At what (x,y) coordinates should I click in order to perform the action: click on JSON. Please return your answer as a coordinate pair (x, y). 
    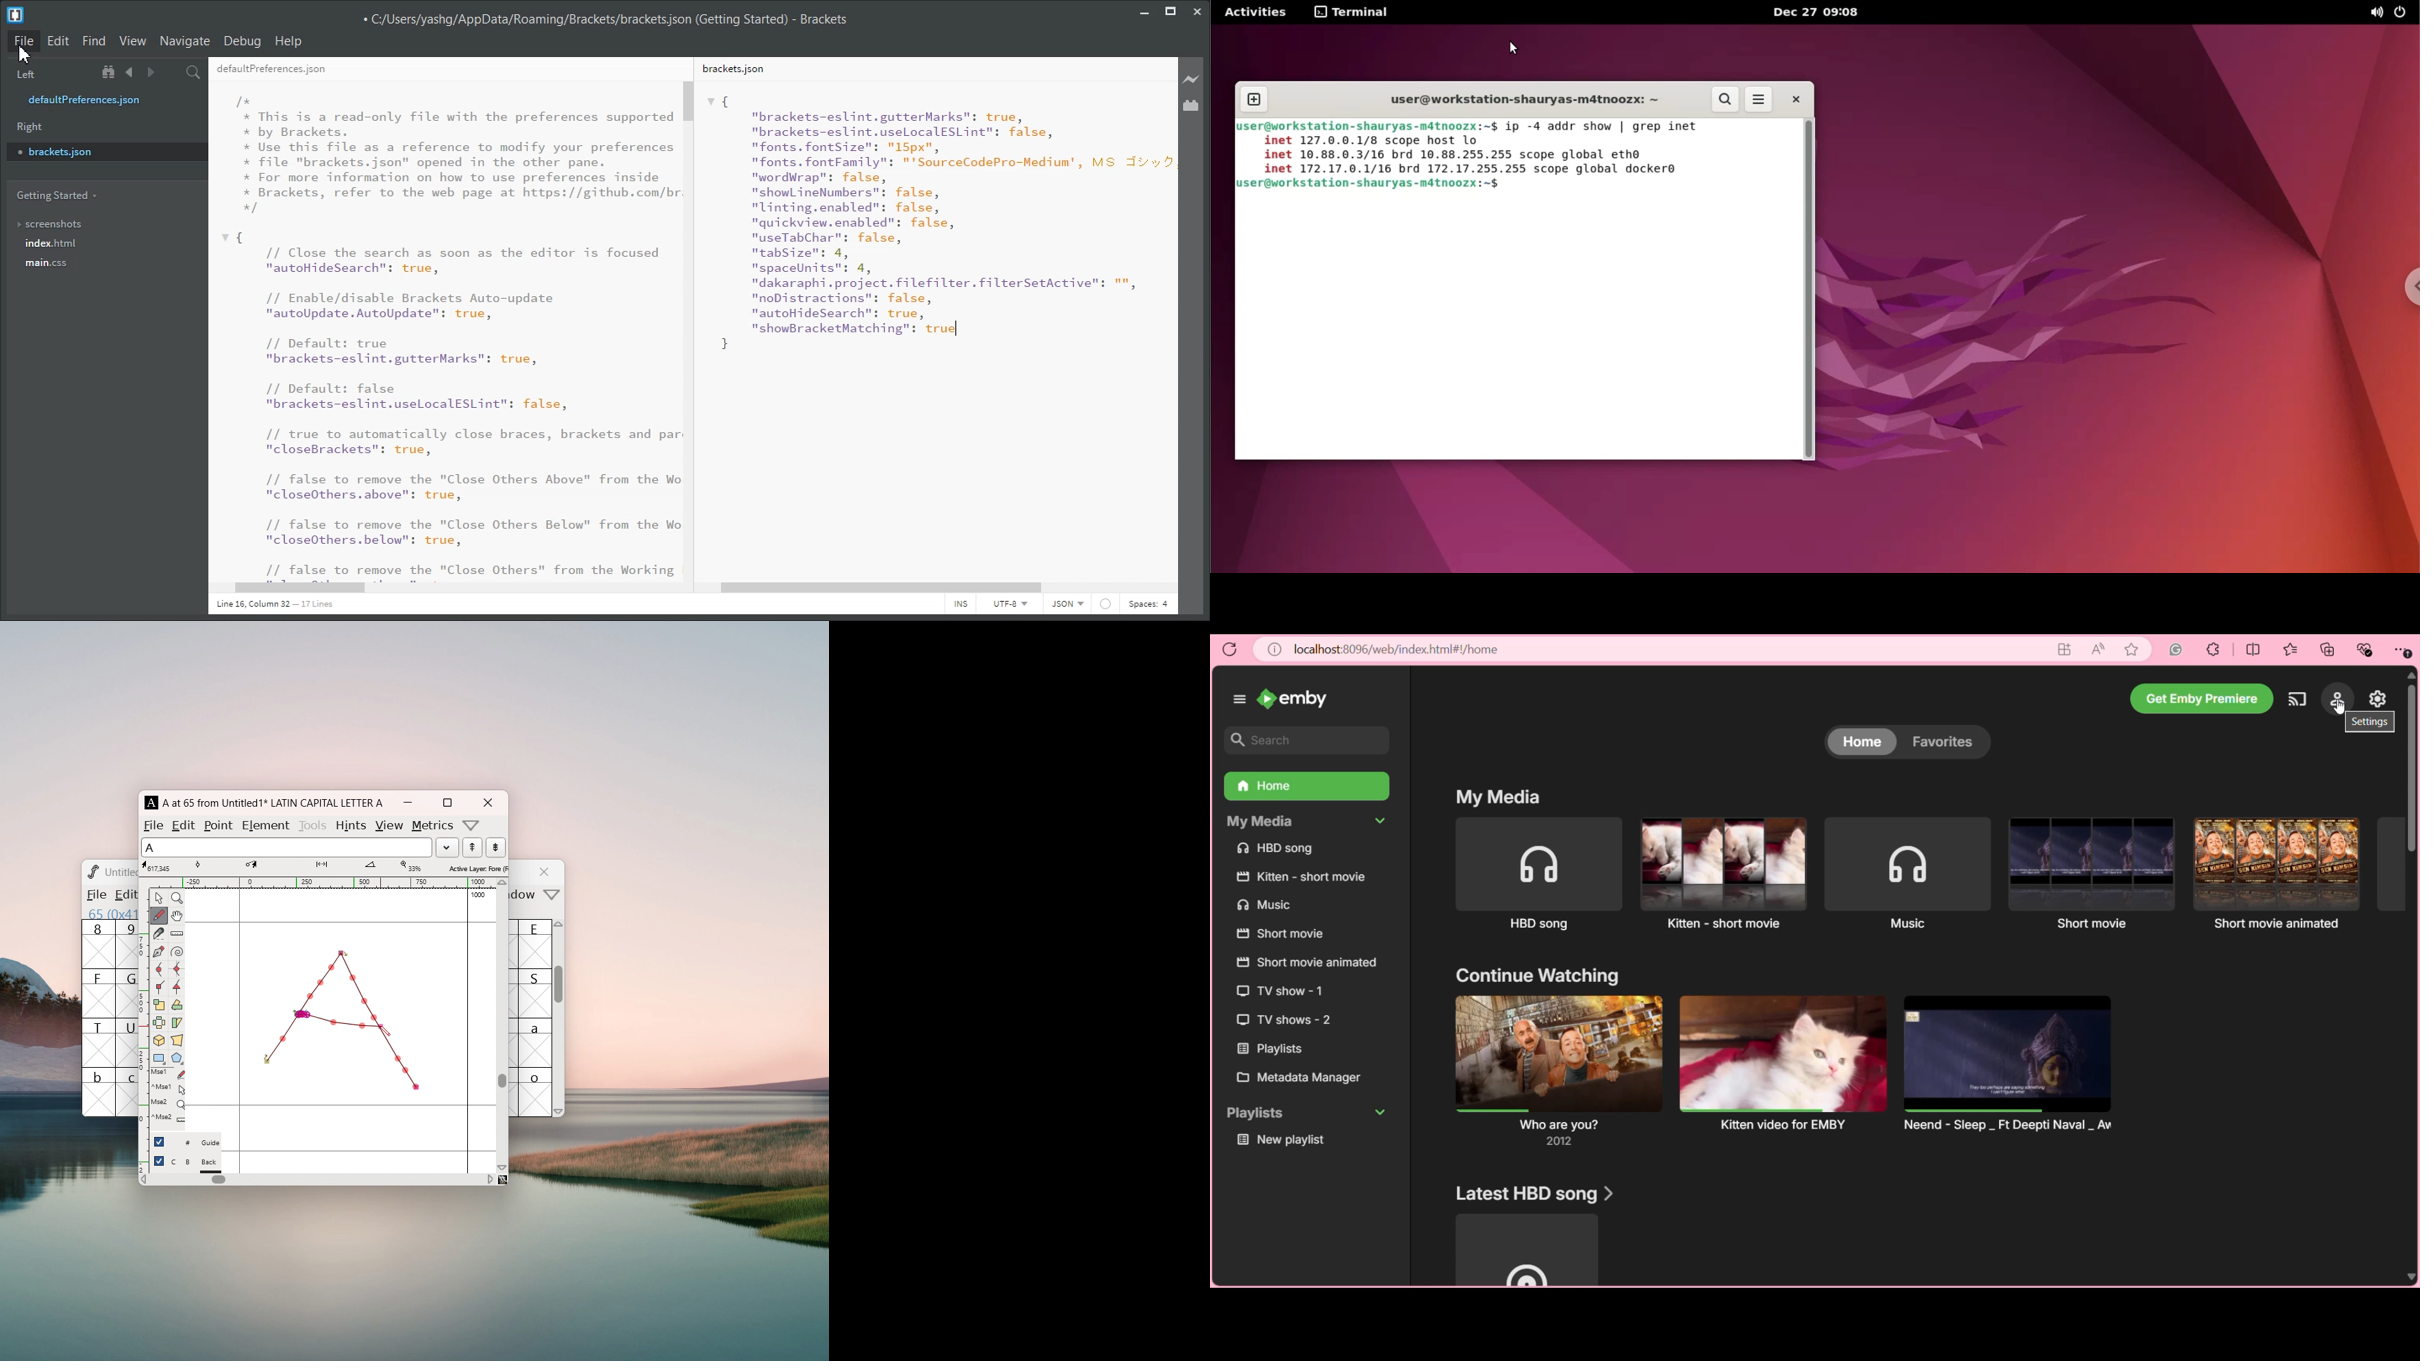
    Looking at the image, I should click on (1068, 605).